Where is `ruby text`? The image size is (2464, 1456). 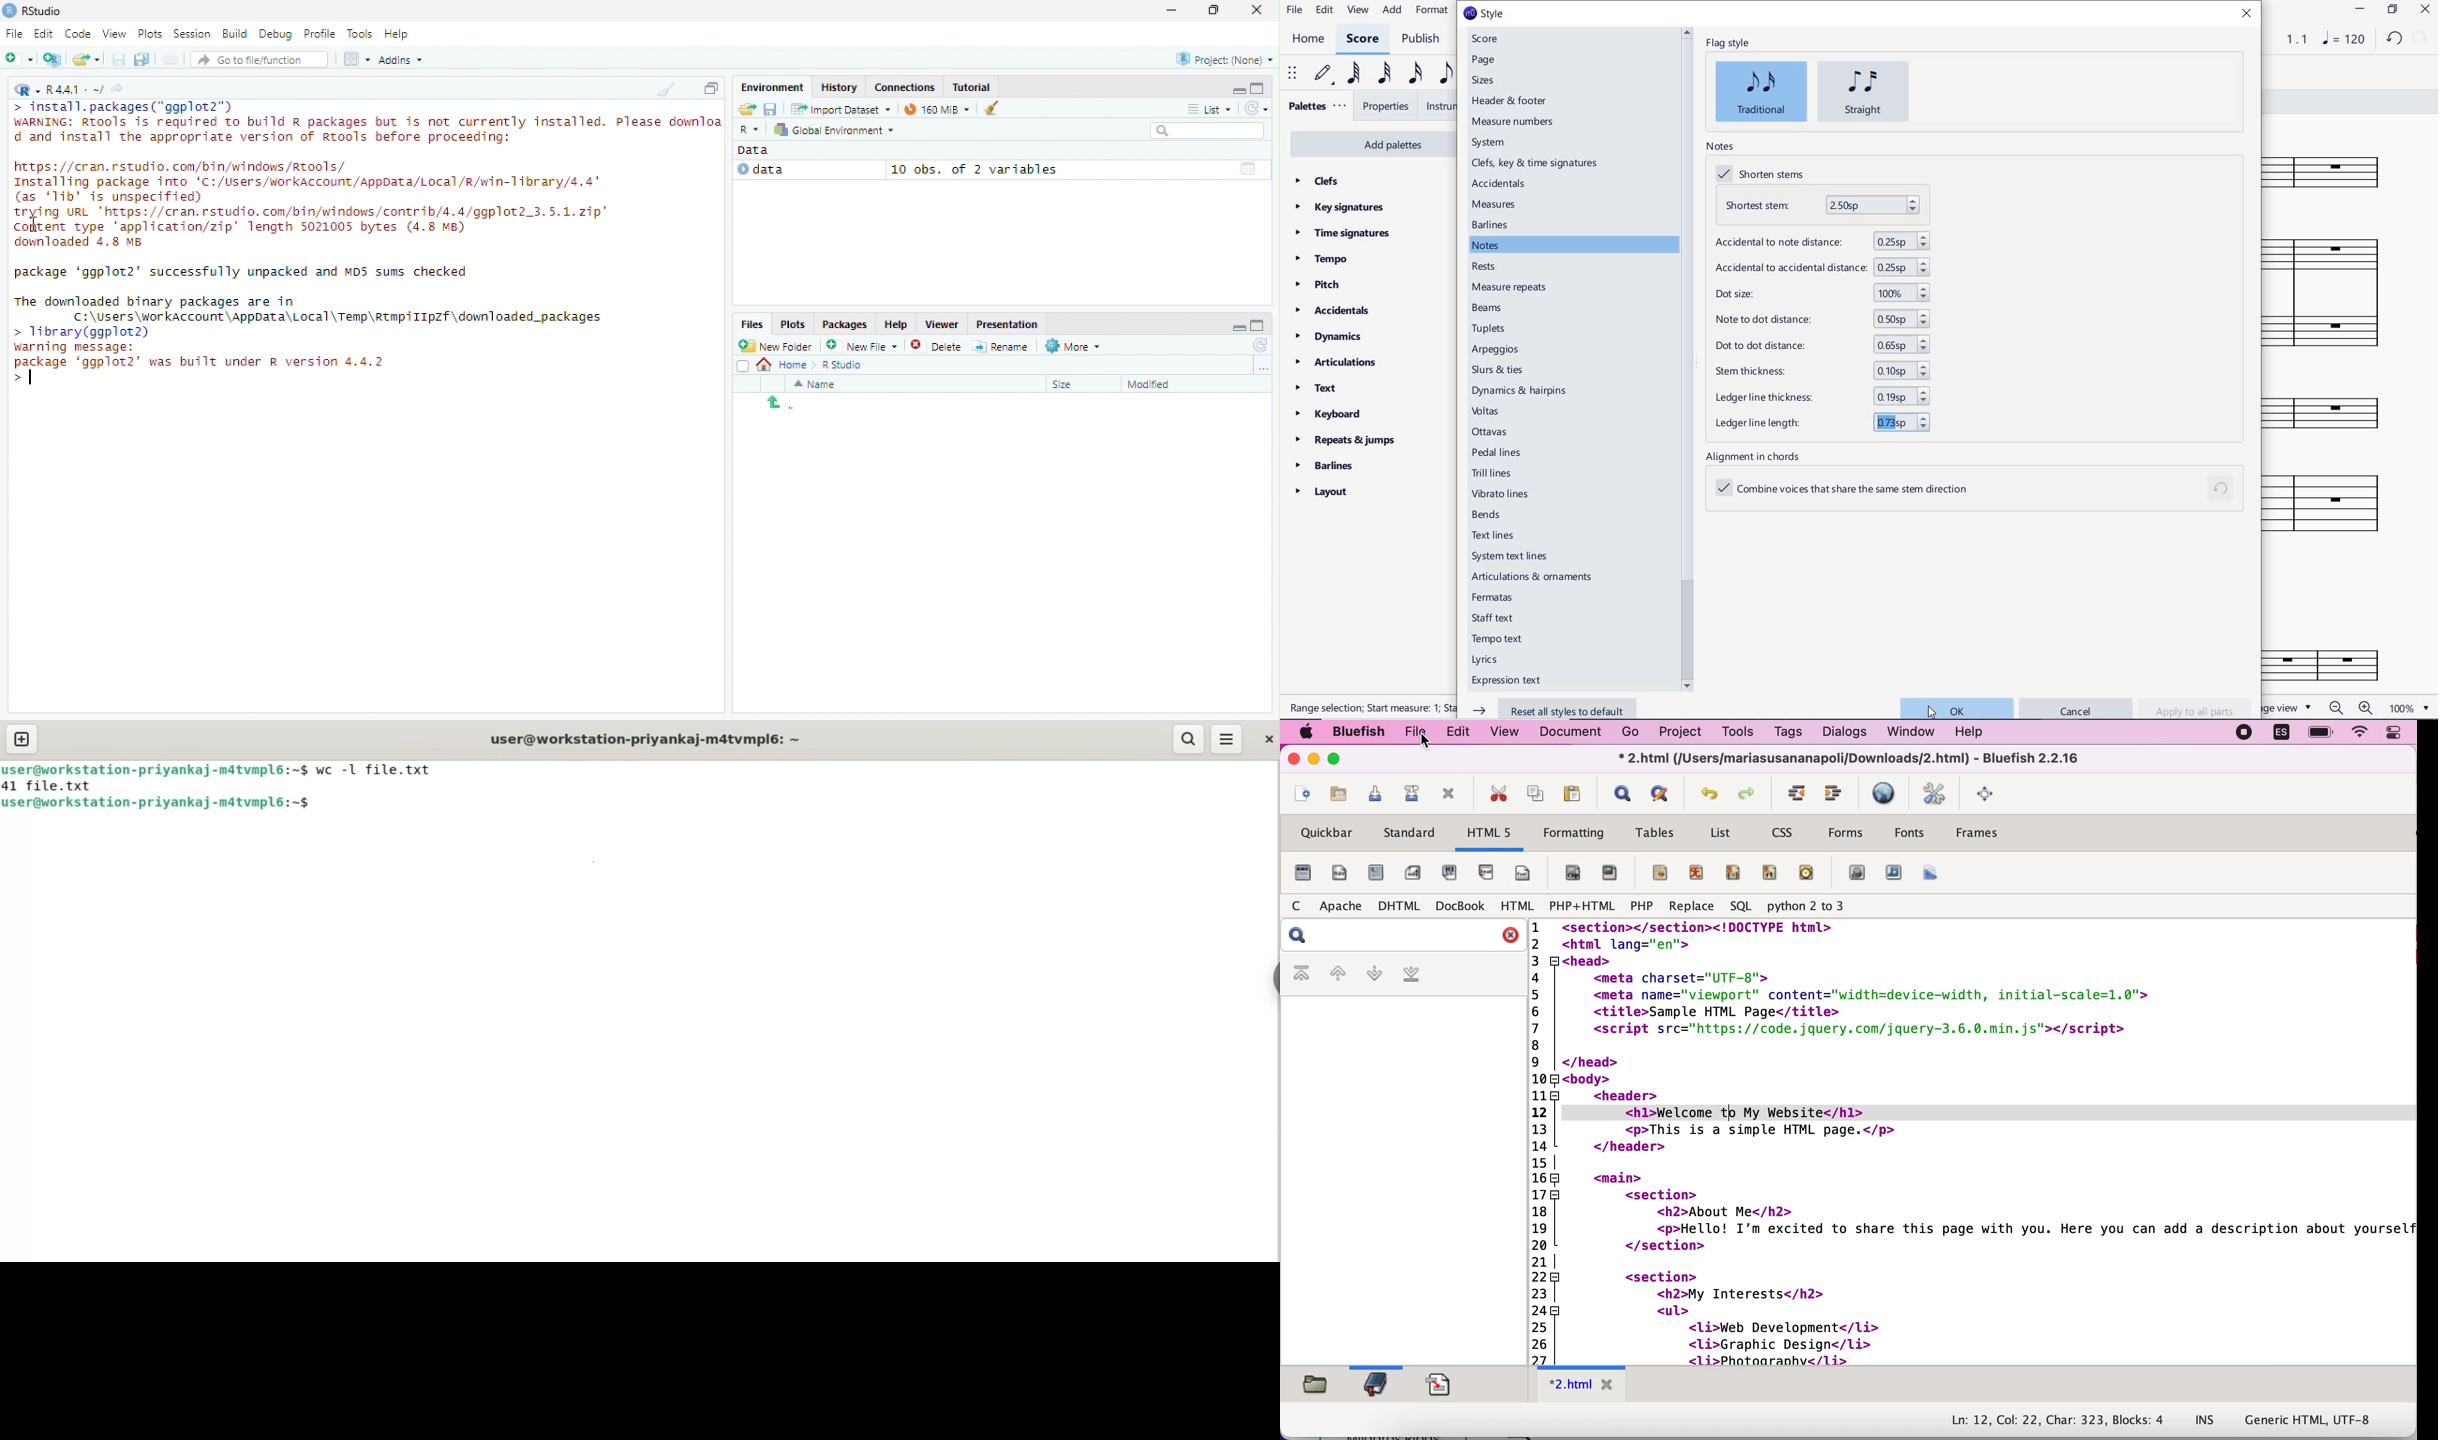 ruby text is located at coordinates (1772, 874).